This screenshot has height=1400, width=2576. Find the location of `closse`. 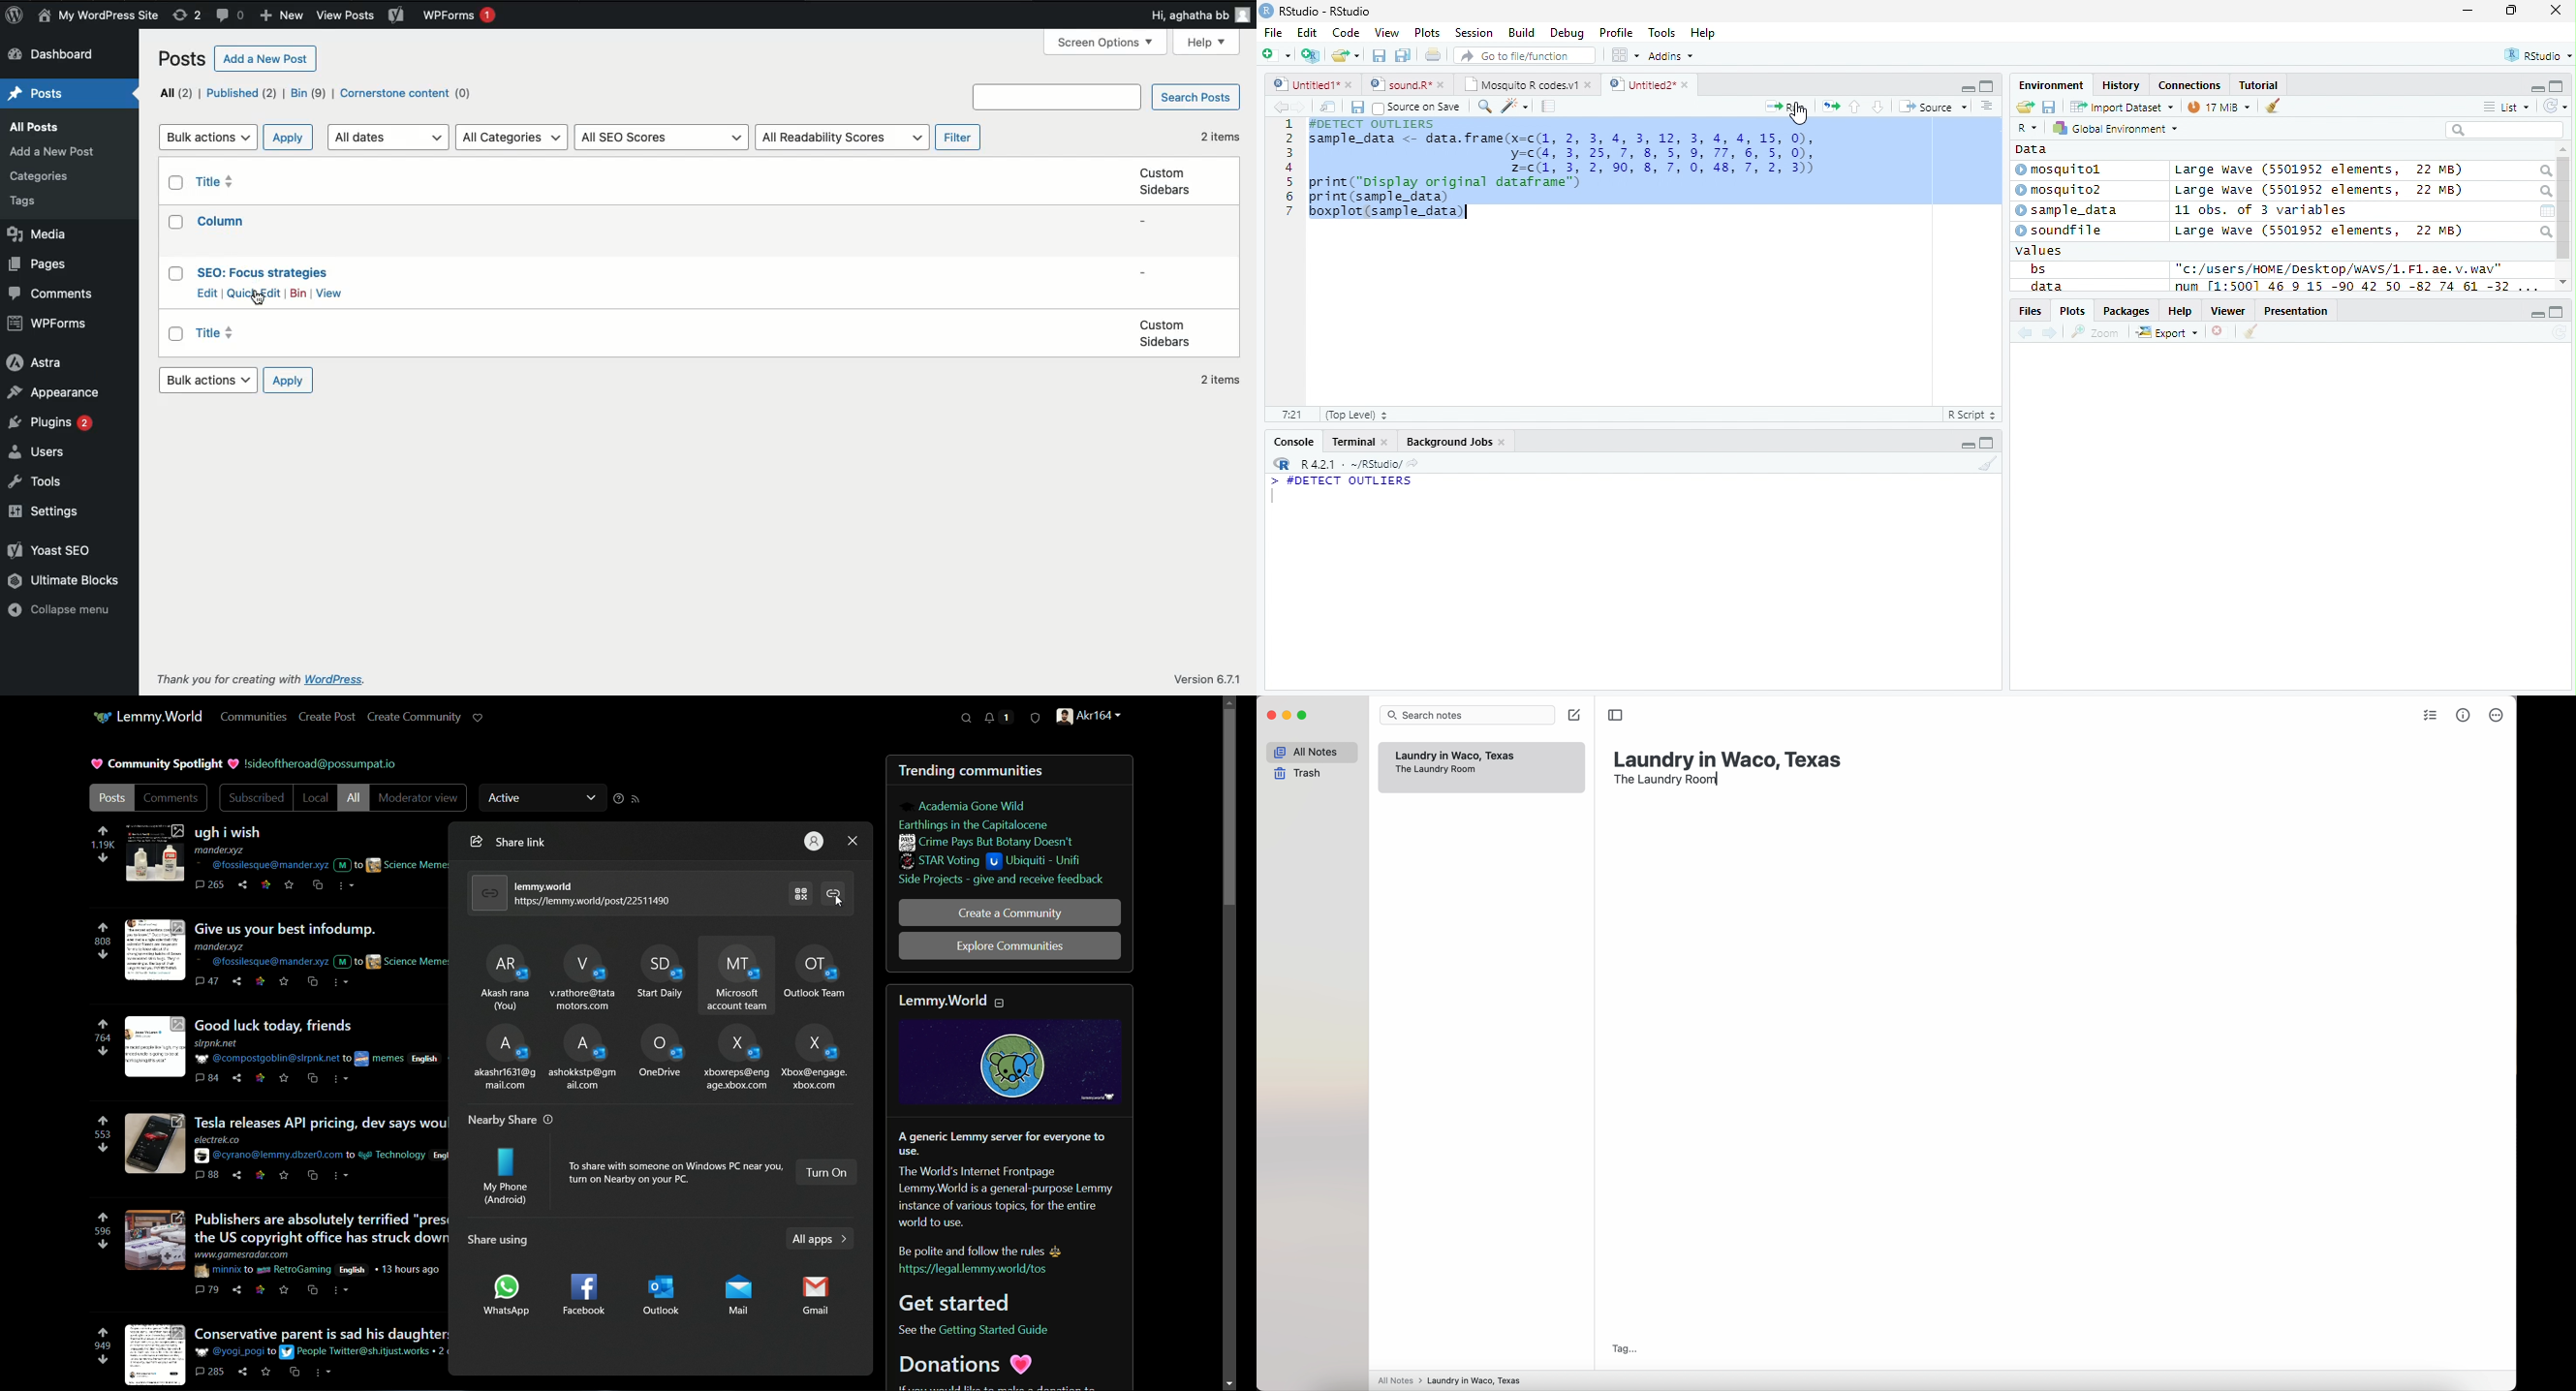

closse is located at coordinates (2557, 10).